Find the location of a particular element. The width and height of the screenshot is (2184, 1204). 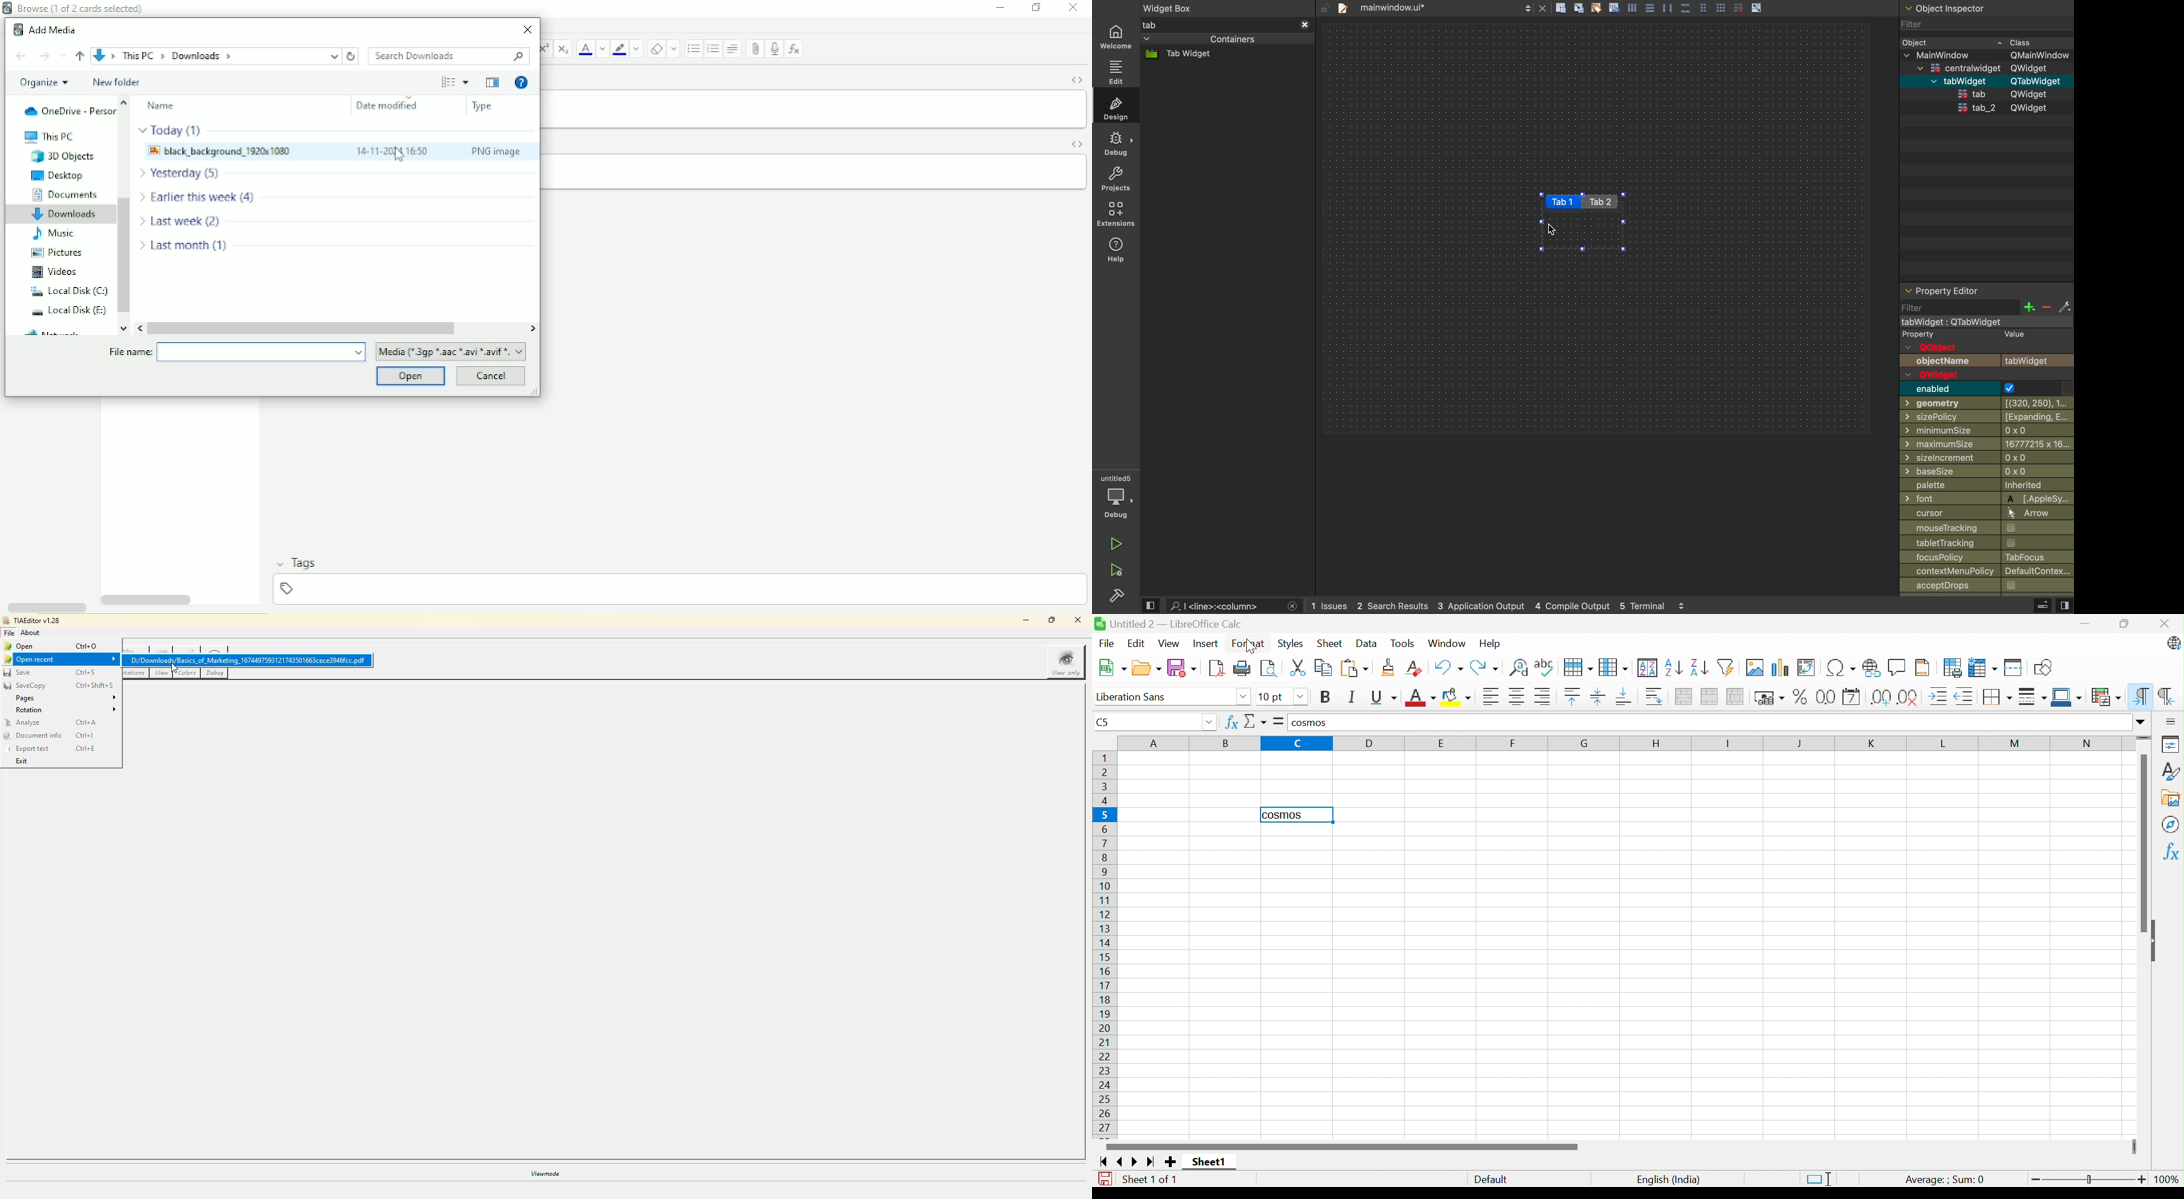

Clear direct formatting is located at coordinates (1414, 669).